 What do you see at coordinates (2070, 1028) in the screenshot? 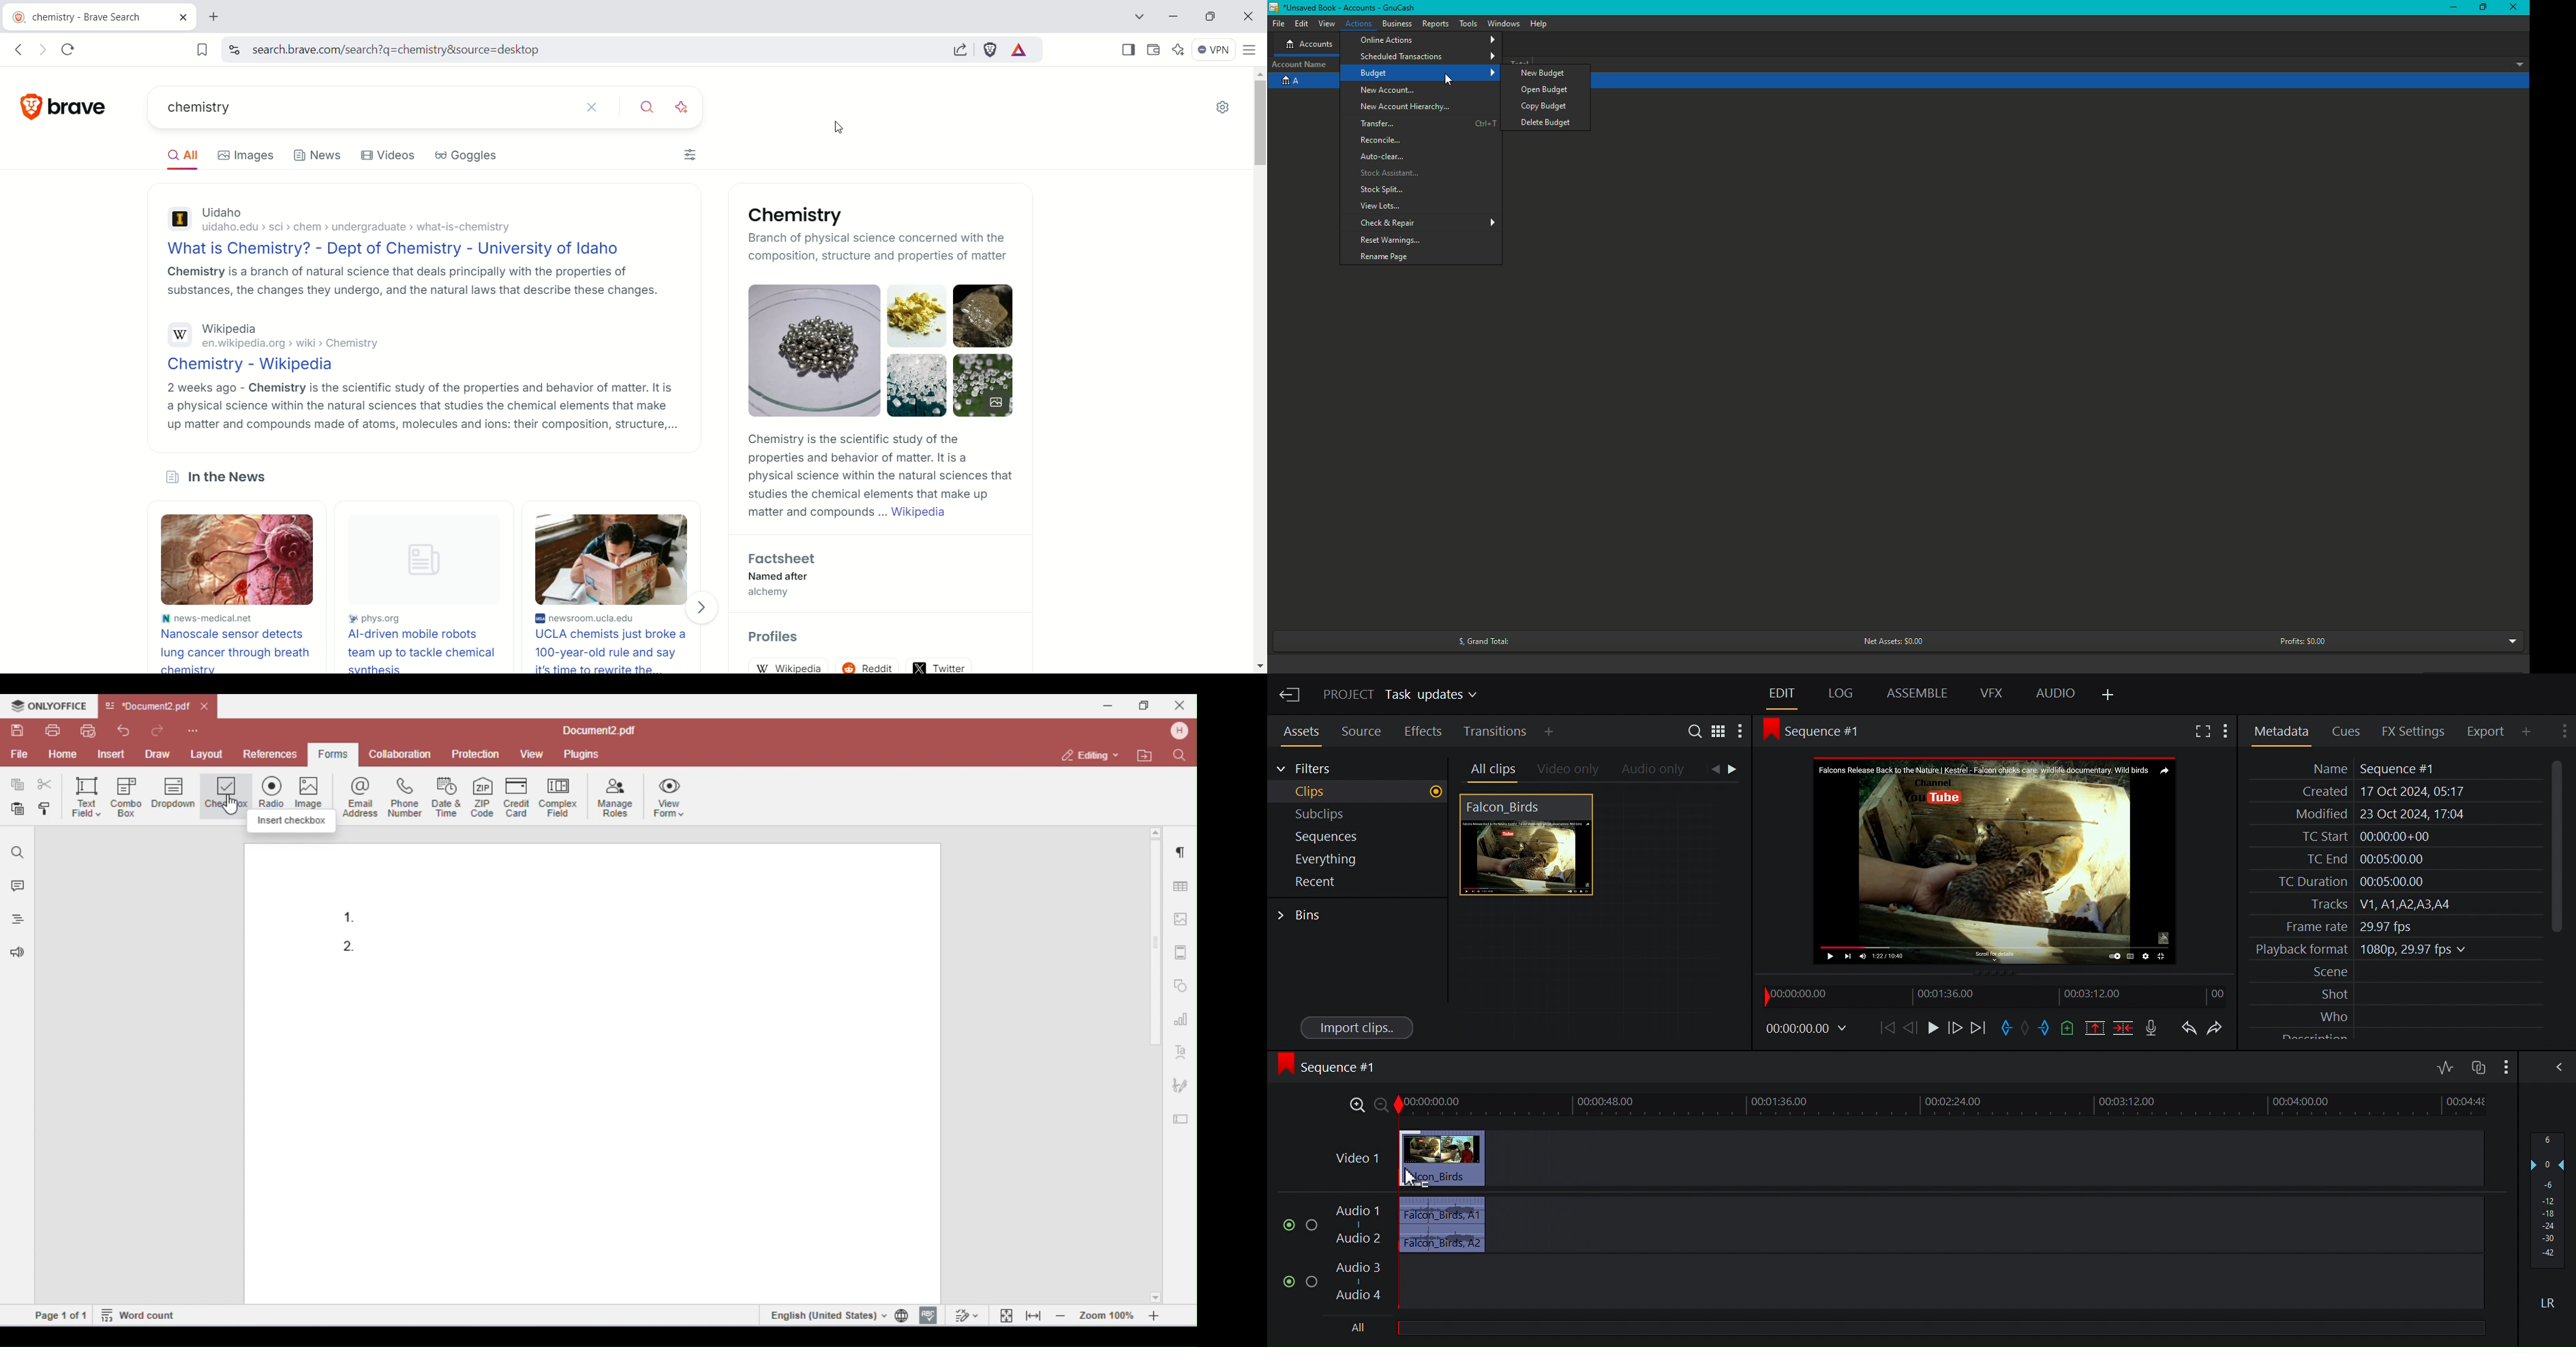
I see `Add a cue` at bounding box center [2070, 1028].